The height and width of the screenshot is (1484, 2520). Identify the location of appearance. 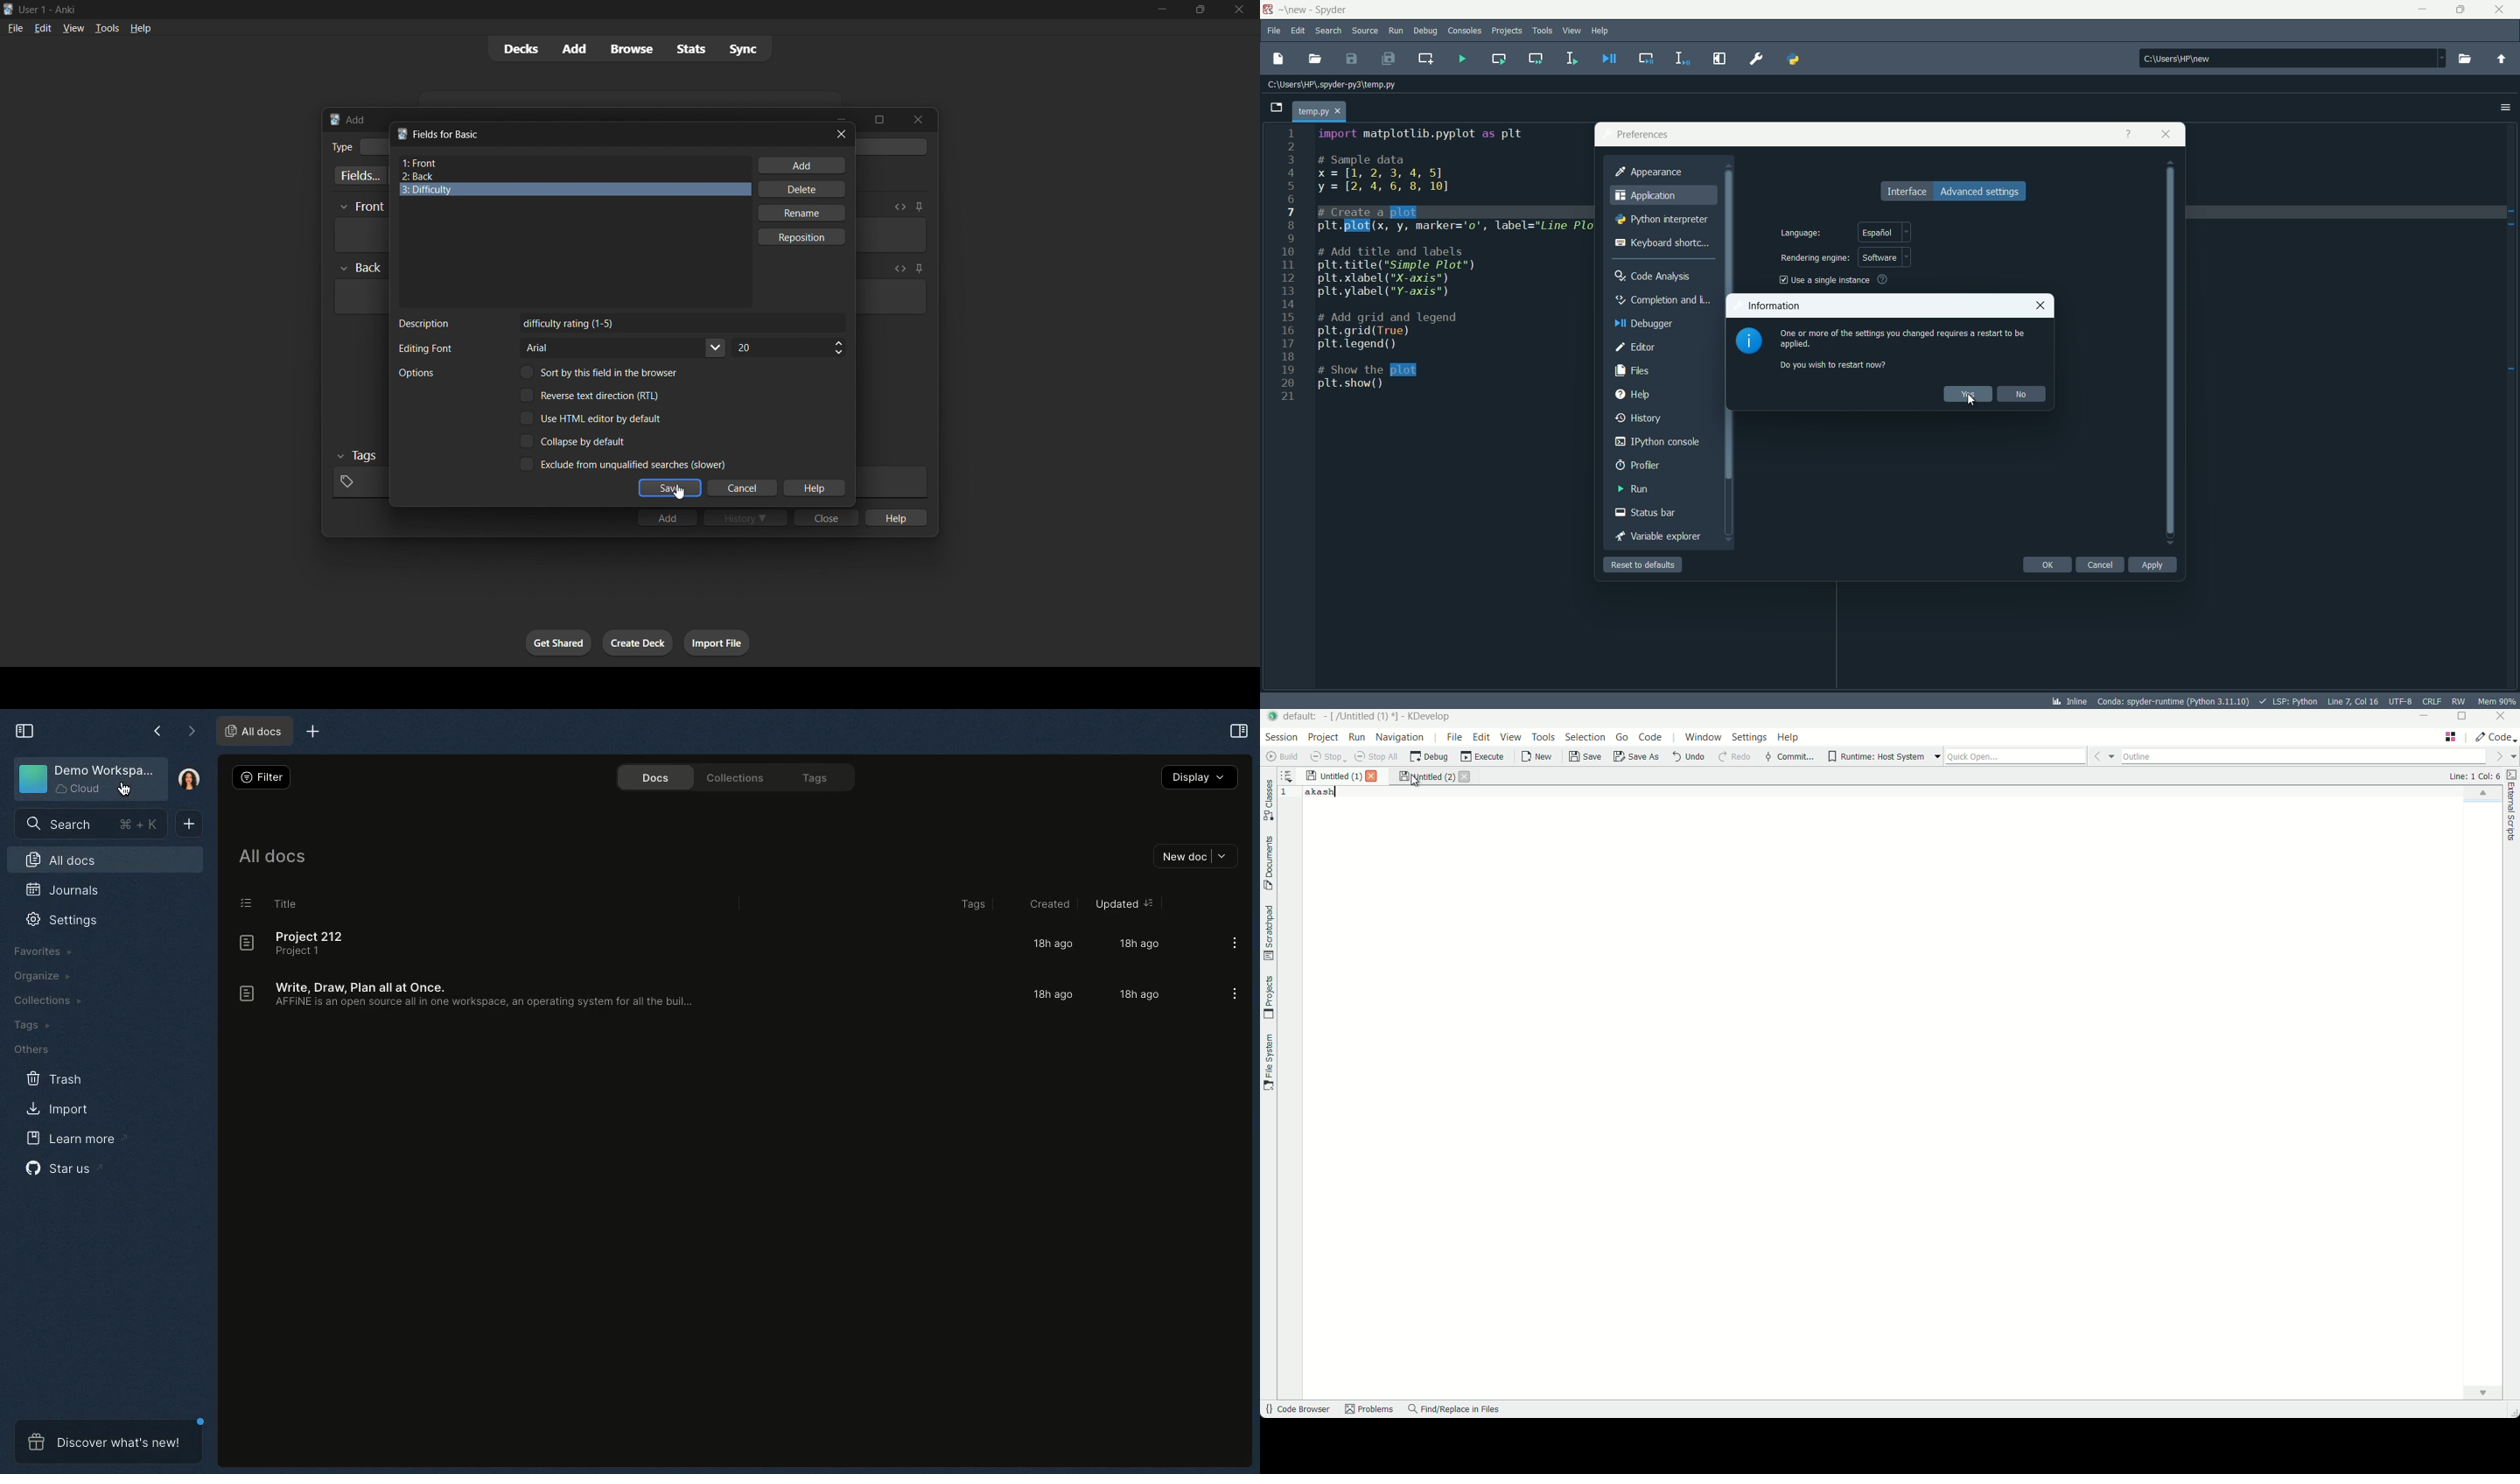
(1649, 172).